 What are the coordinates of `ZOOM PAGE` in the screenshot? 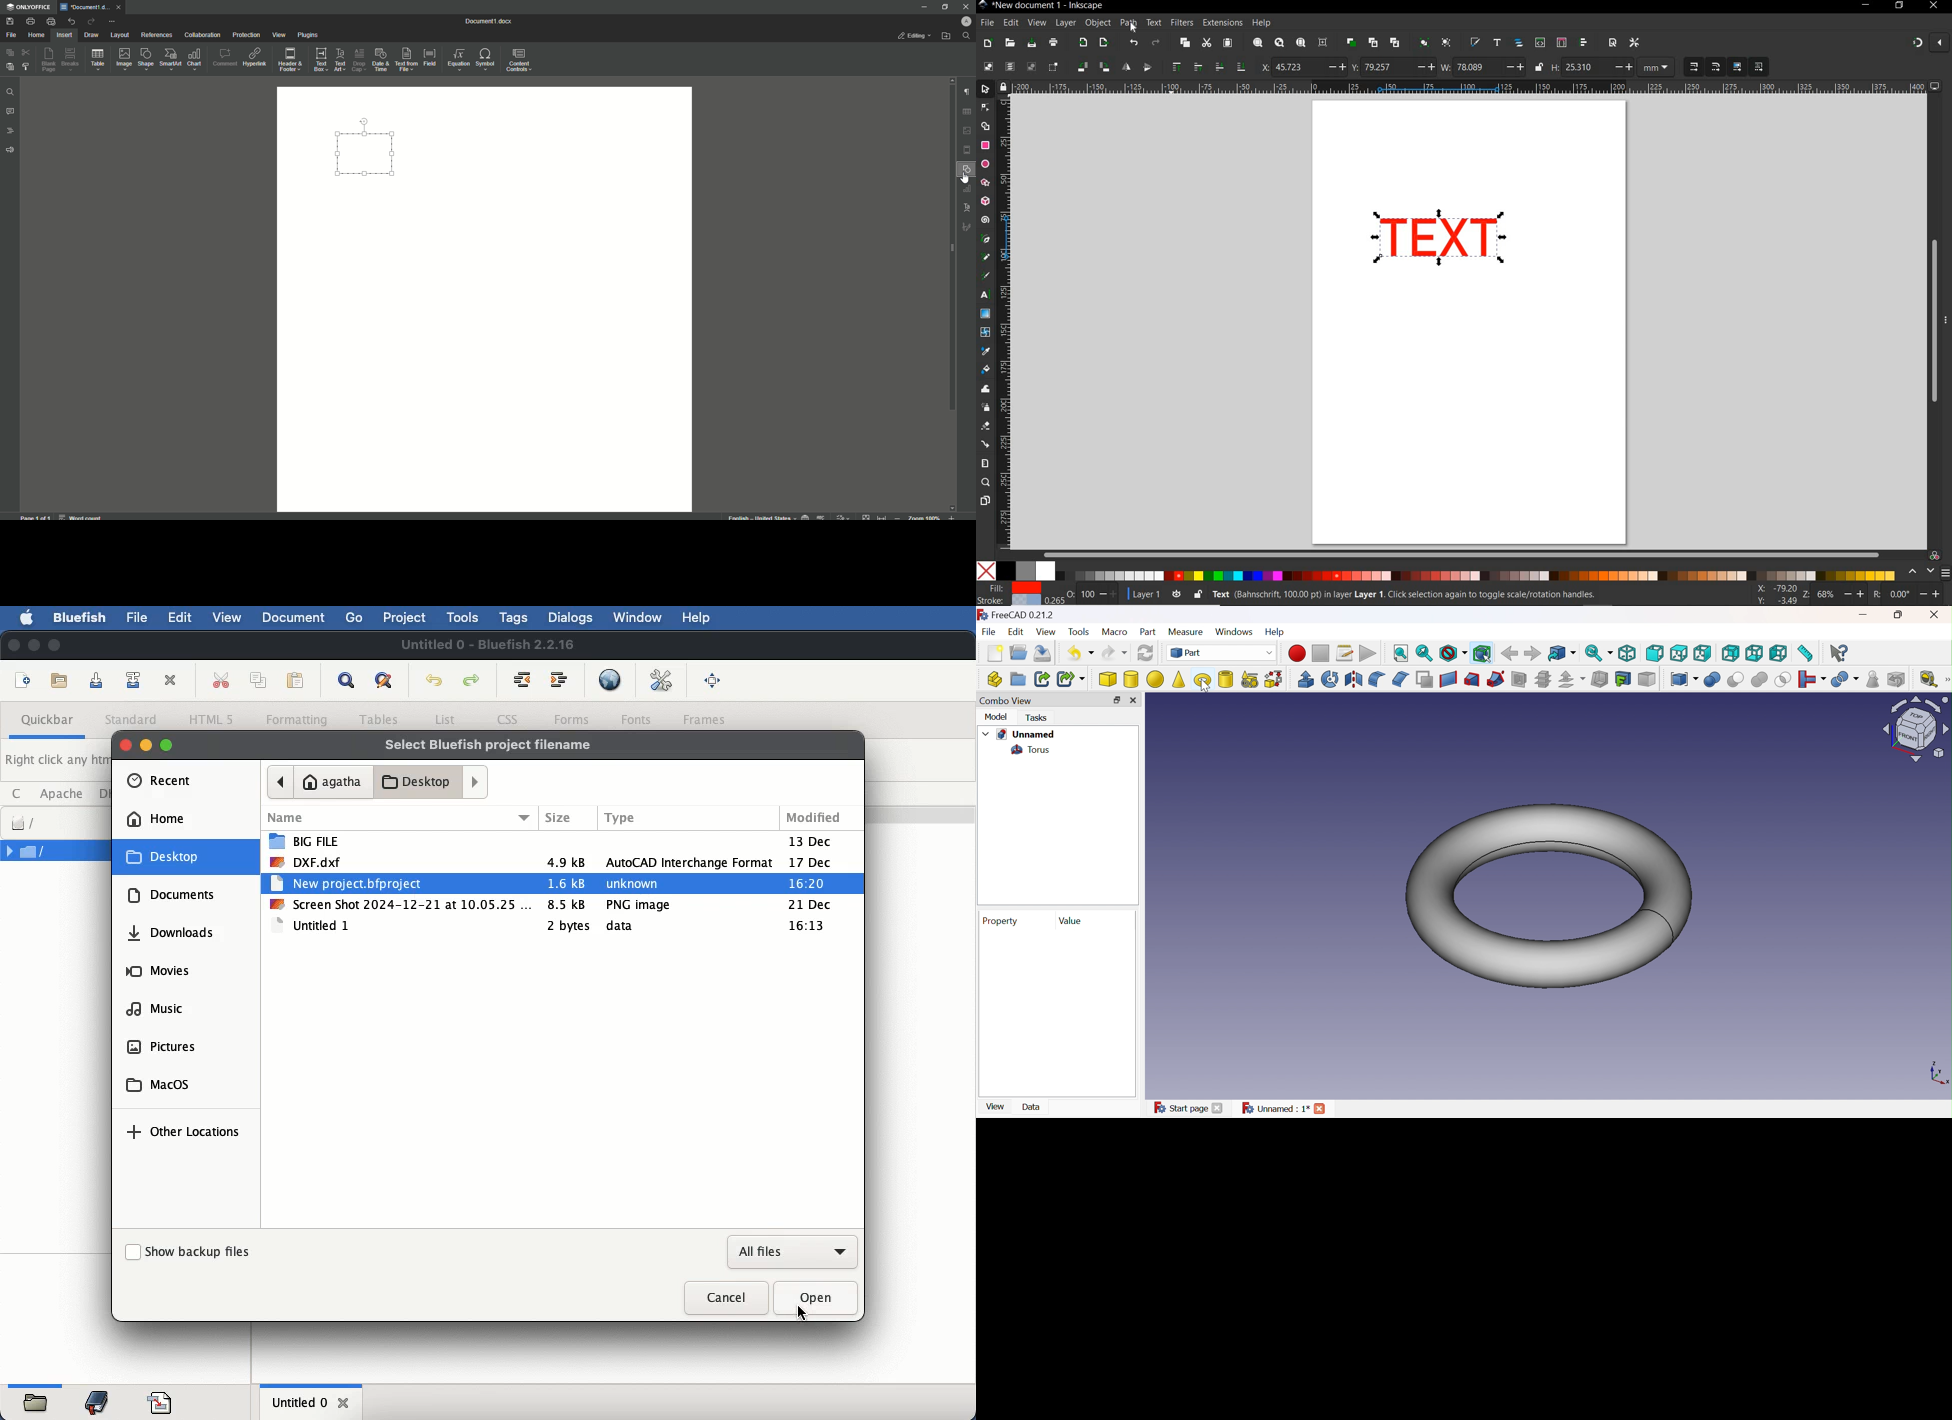 It's located at (1300, 44).